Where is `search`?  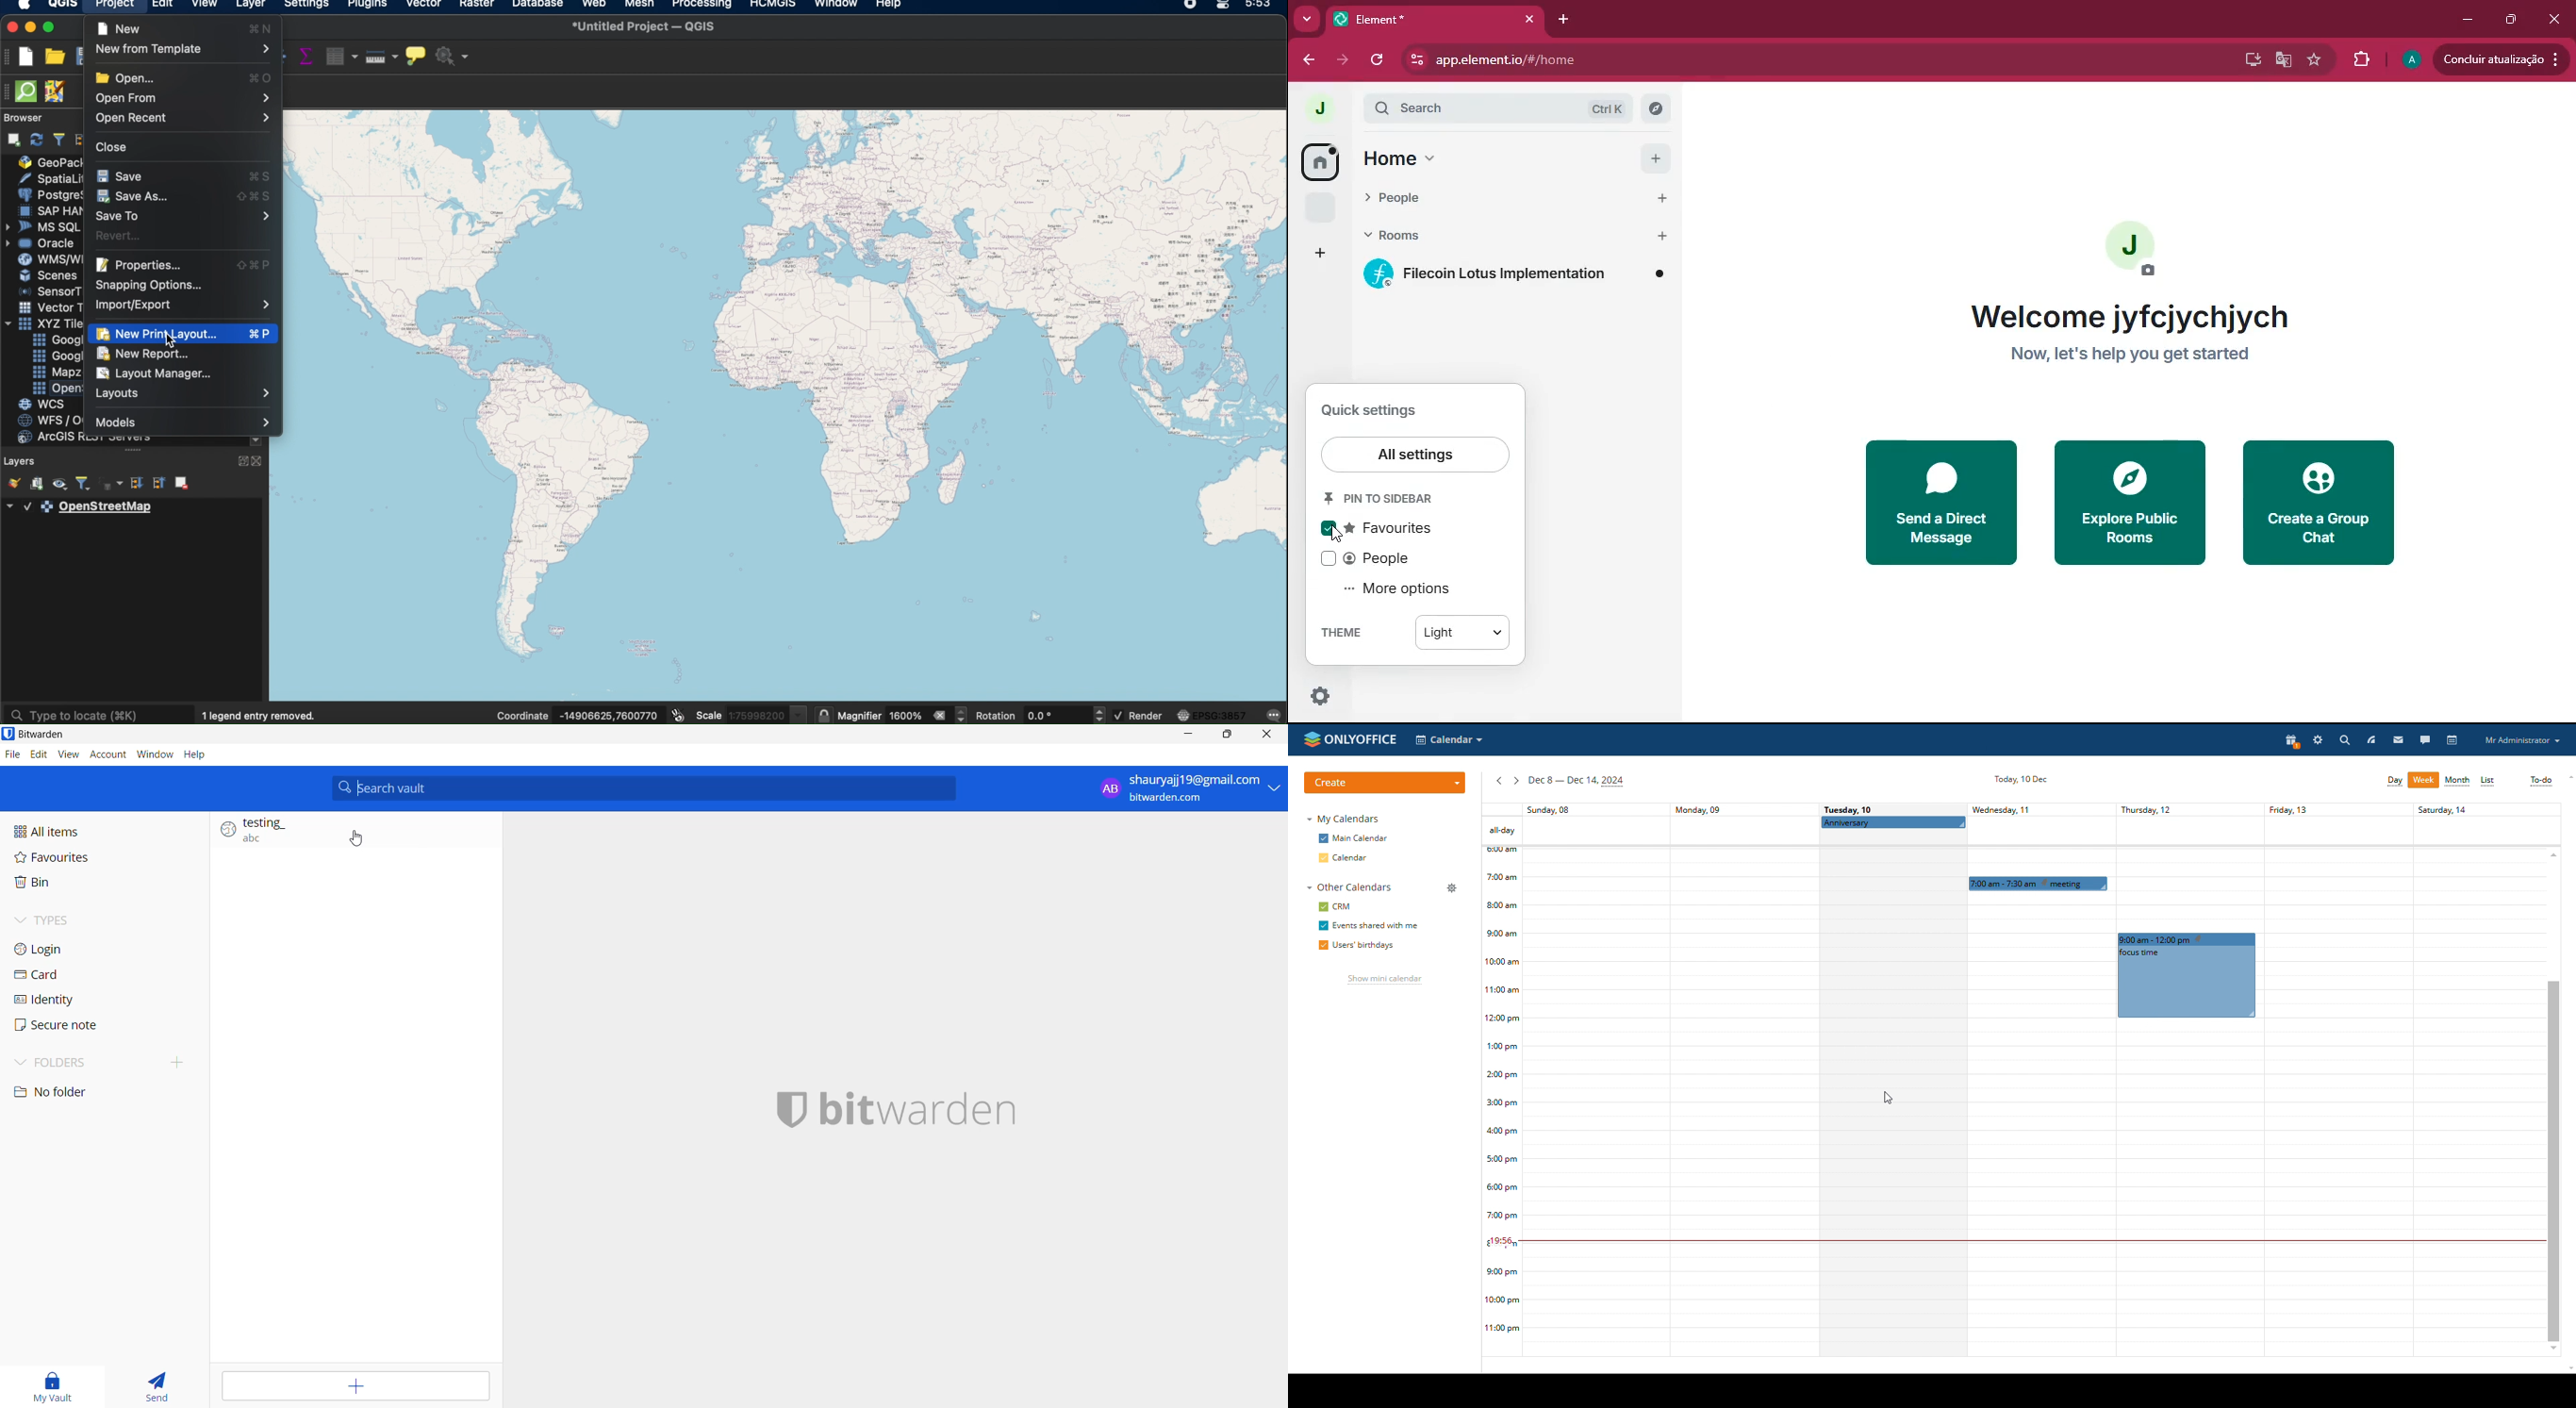
search is located at coordinates (1517, 108).